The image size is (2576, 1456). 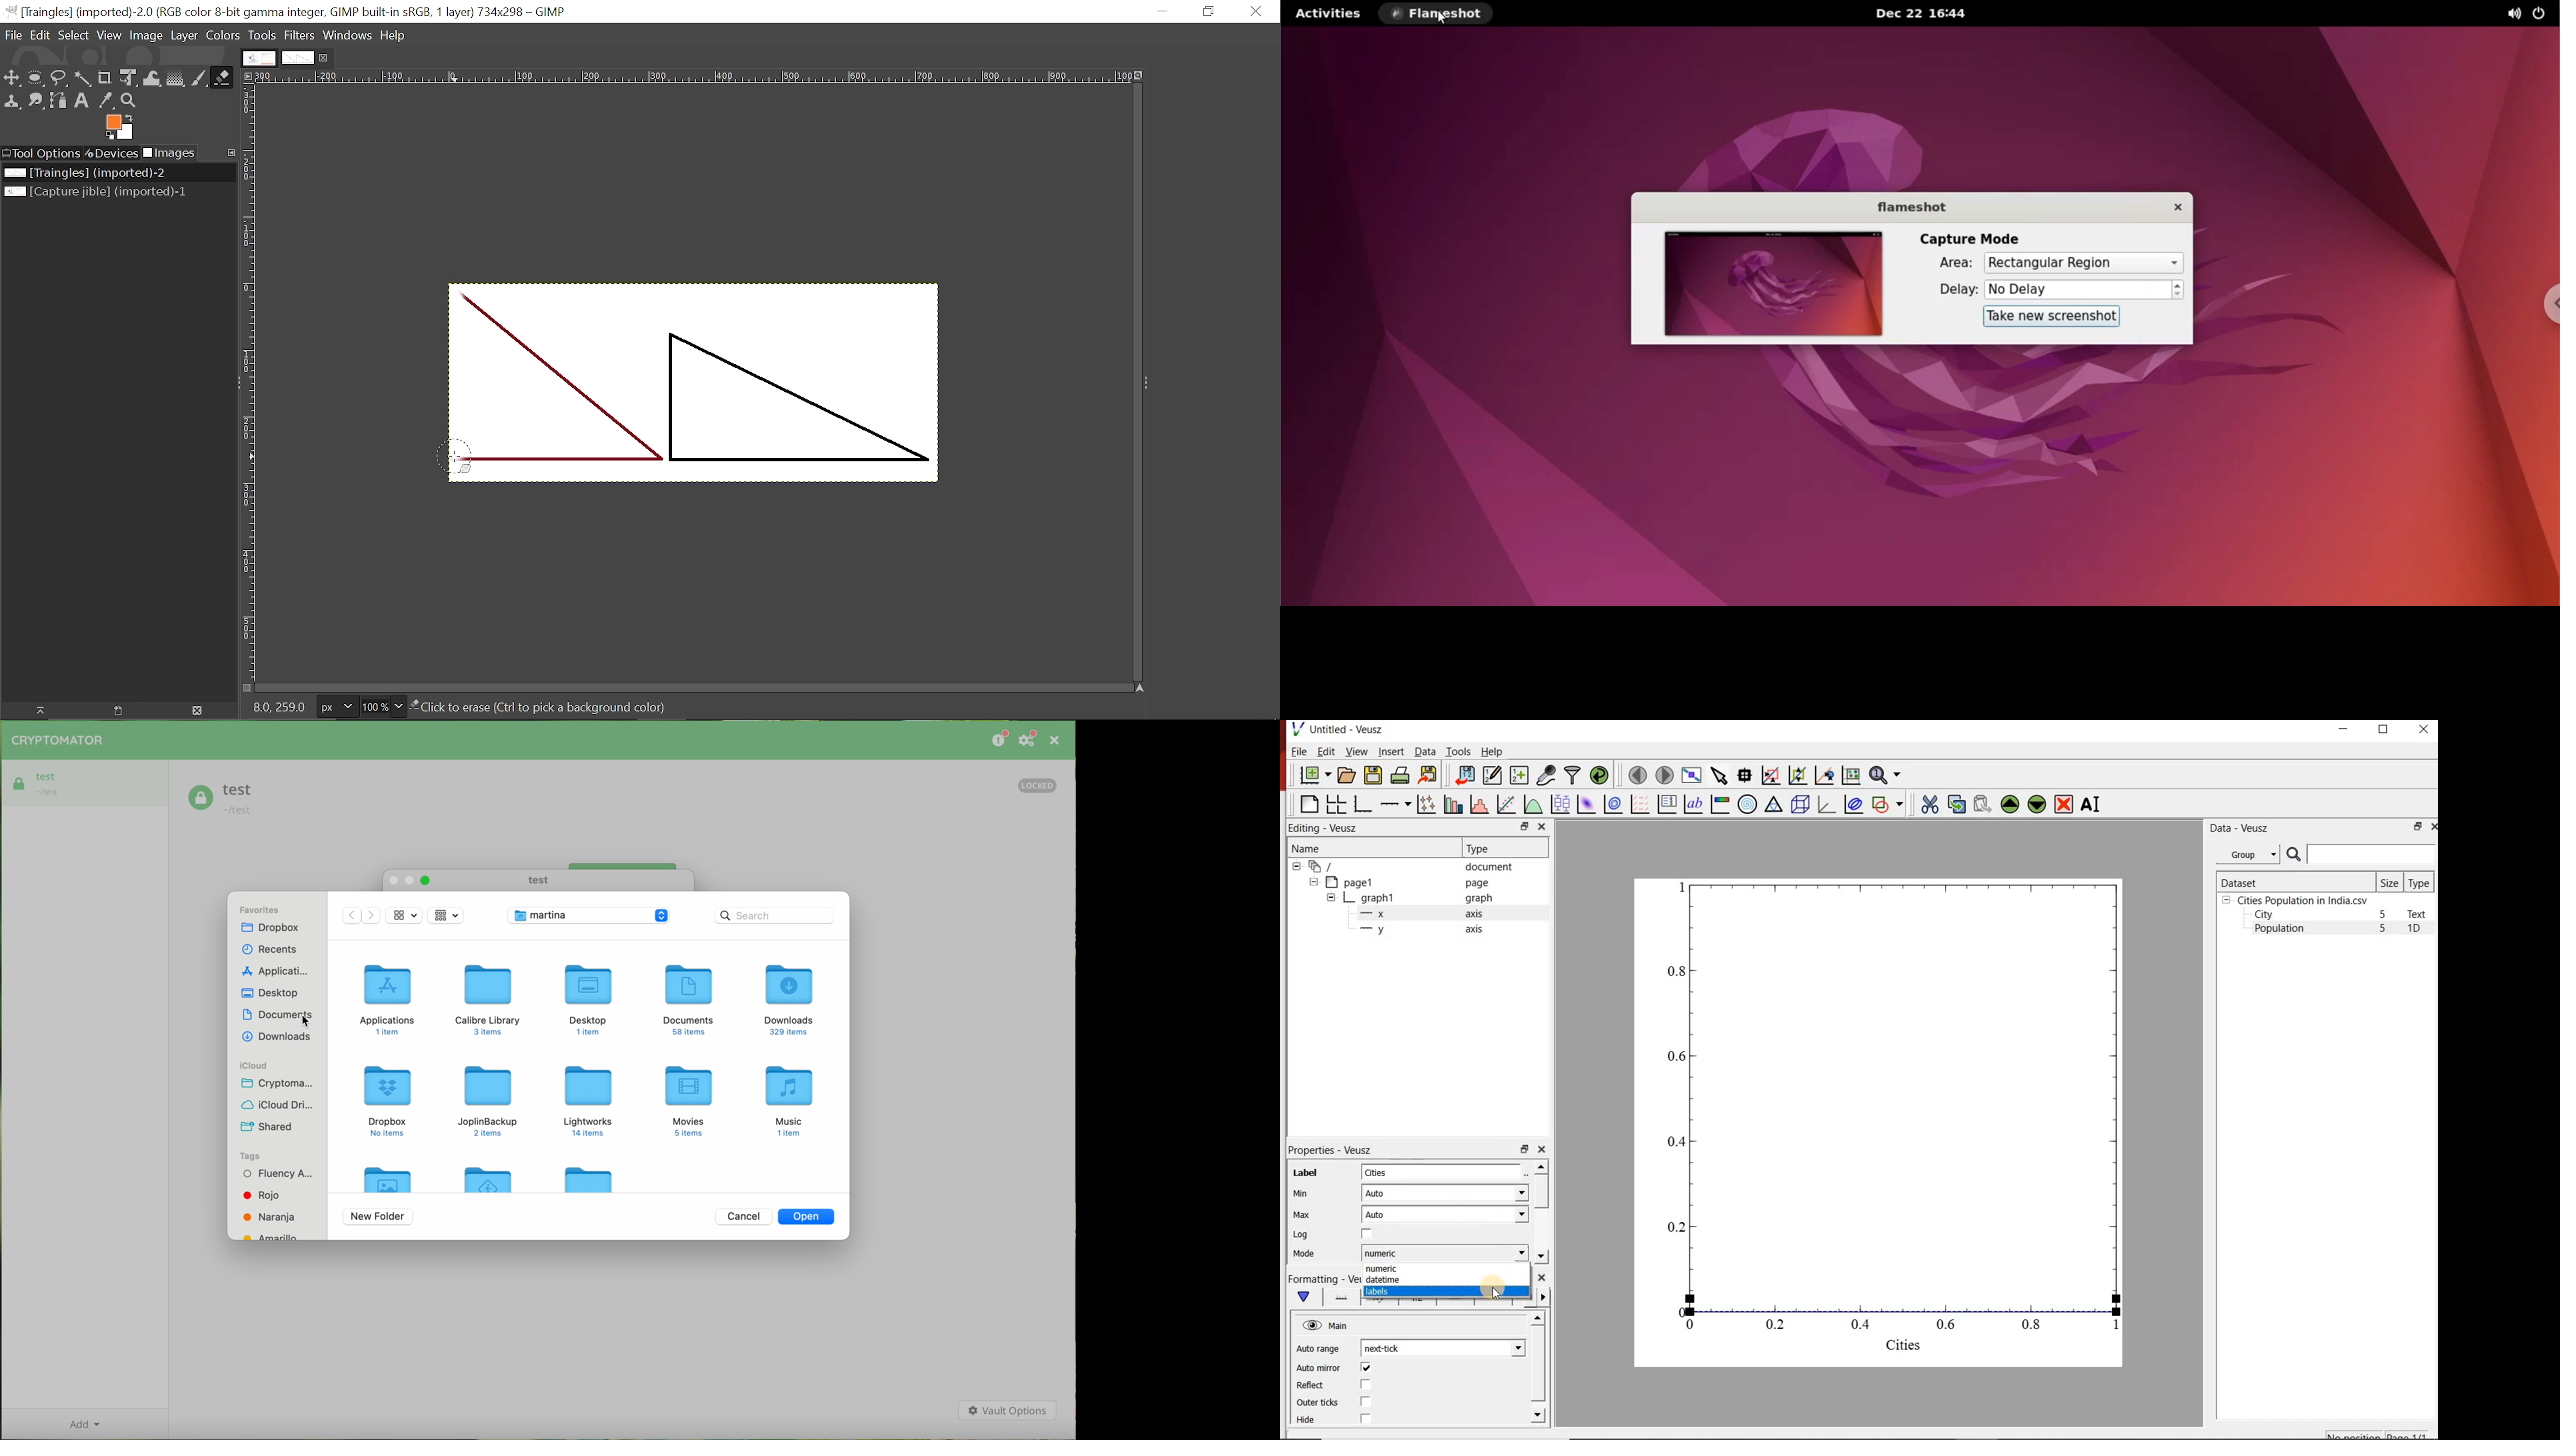 What do you see at coordinates (325, 58) in the screenshot?
I see `Close current tab` at bounding box center [325, 58].